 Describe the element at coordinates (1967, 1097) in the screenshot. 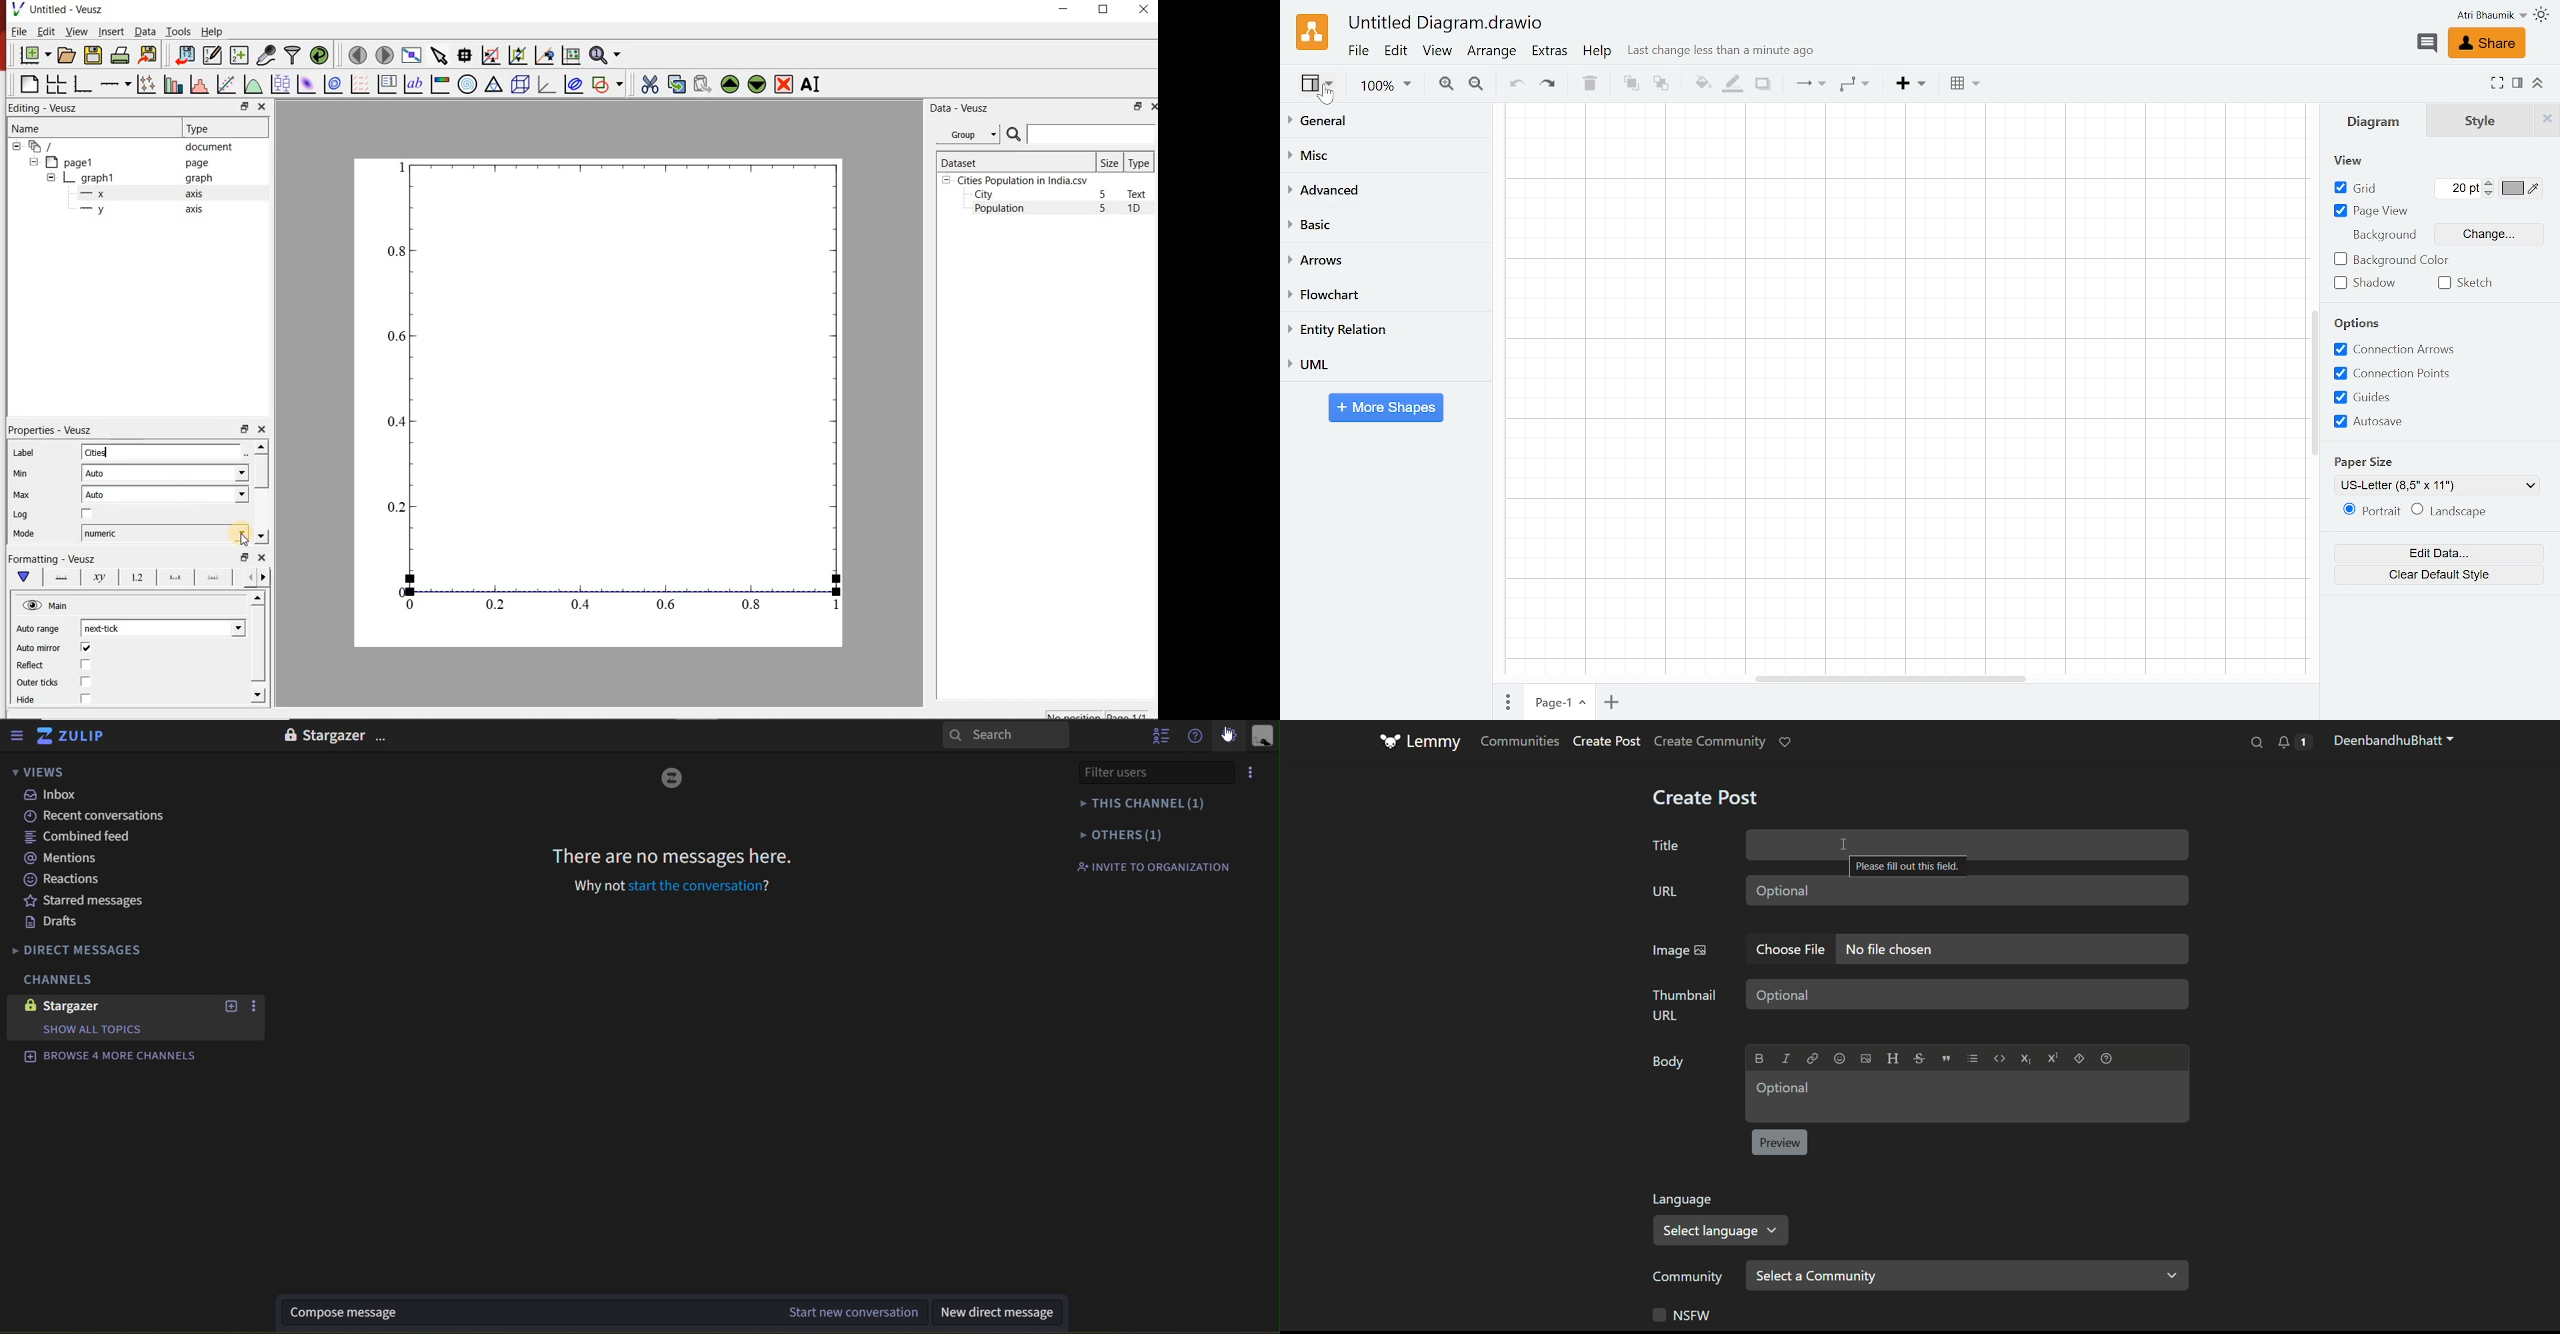

I see `text box` at that location.